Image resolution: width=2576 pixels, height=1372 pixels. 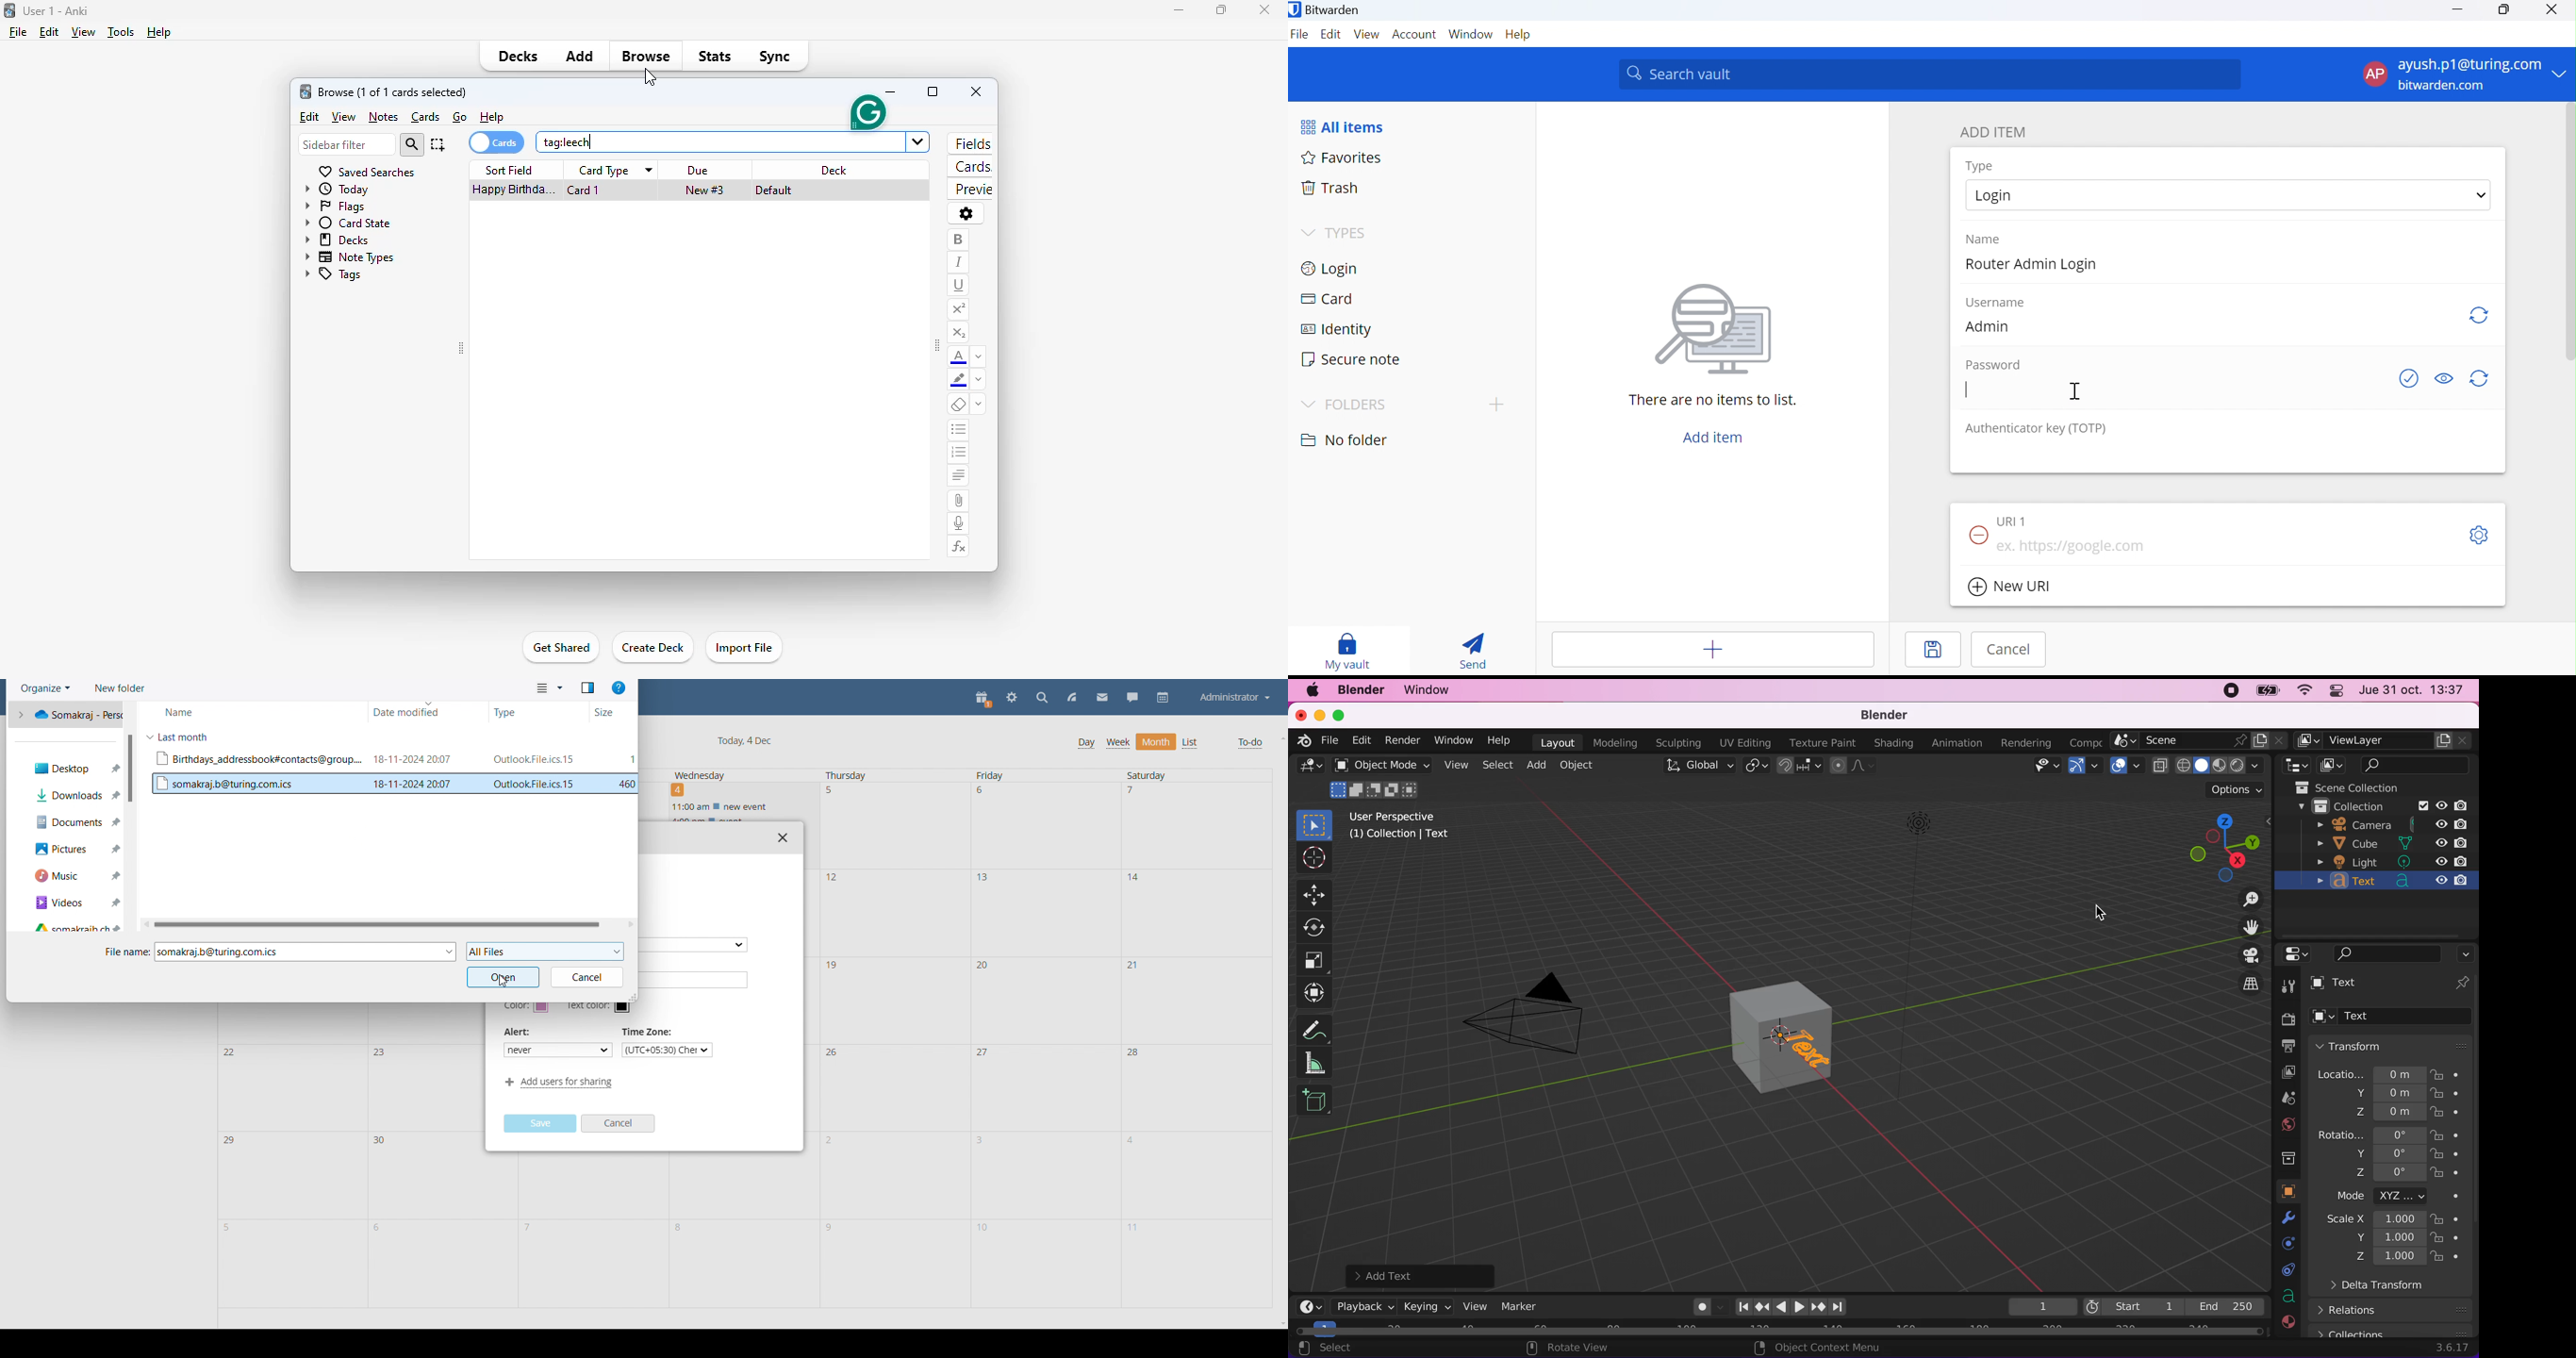 I want to click on create deck, so click(x=652, y=649).